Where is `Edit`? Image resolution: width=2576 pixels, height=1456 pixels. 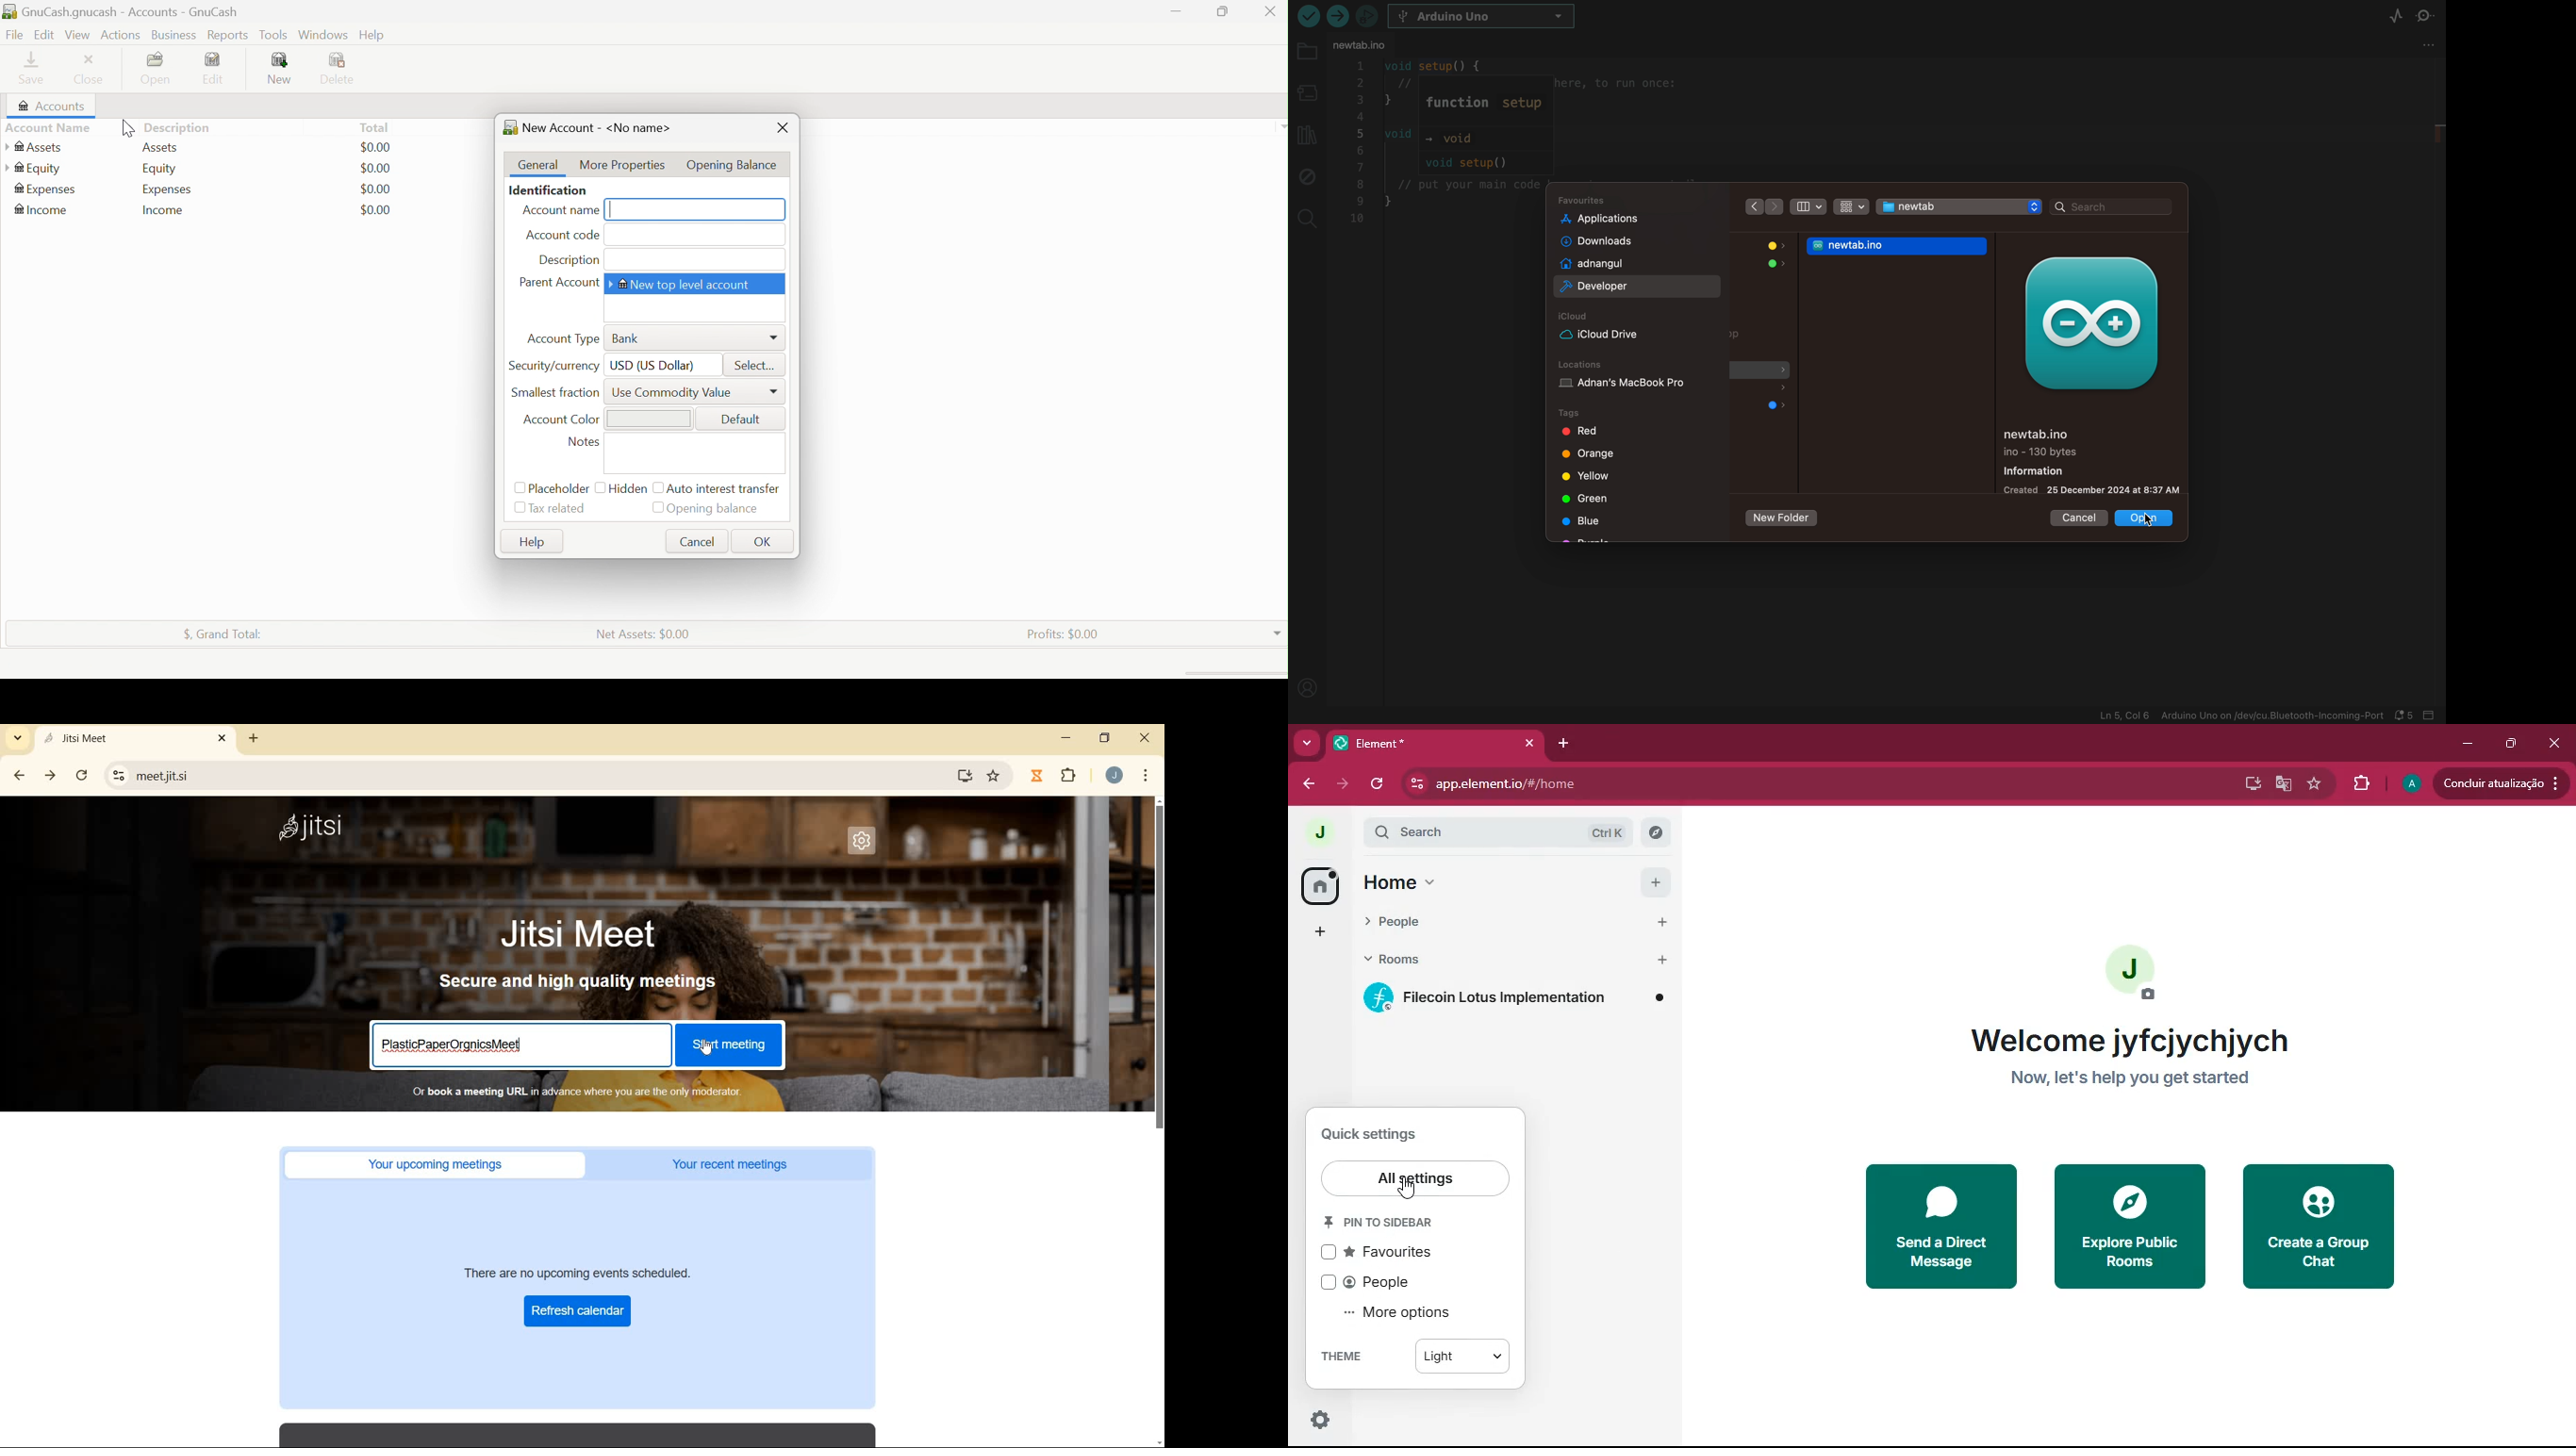 Edit is located at coordinates (42, 34).